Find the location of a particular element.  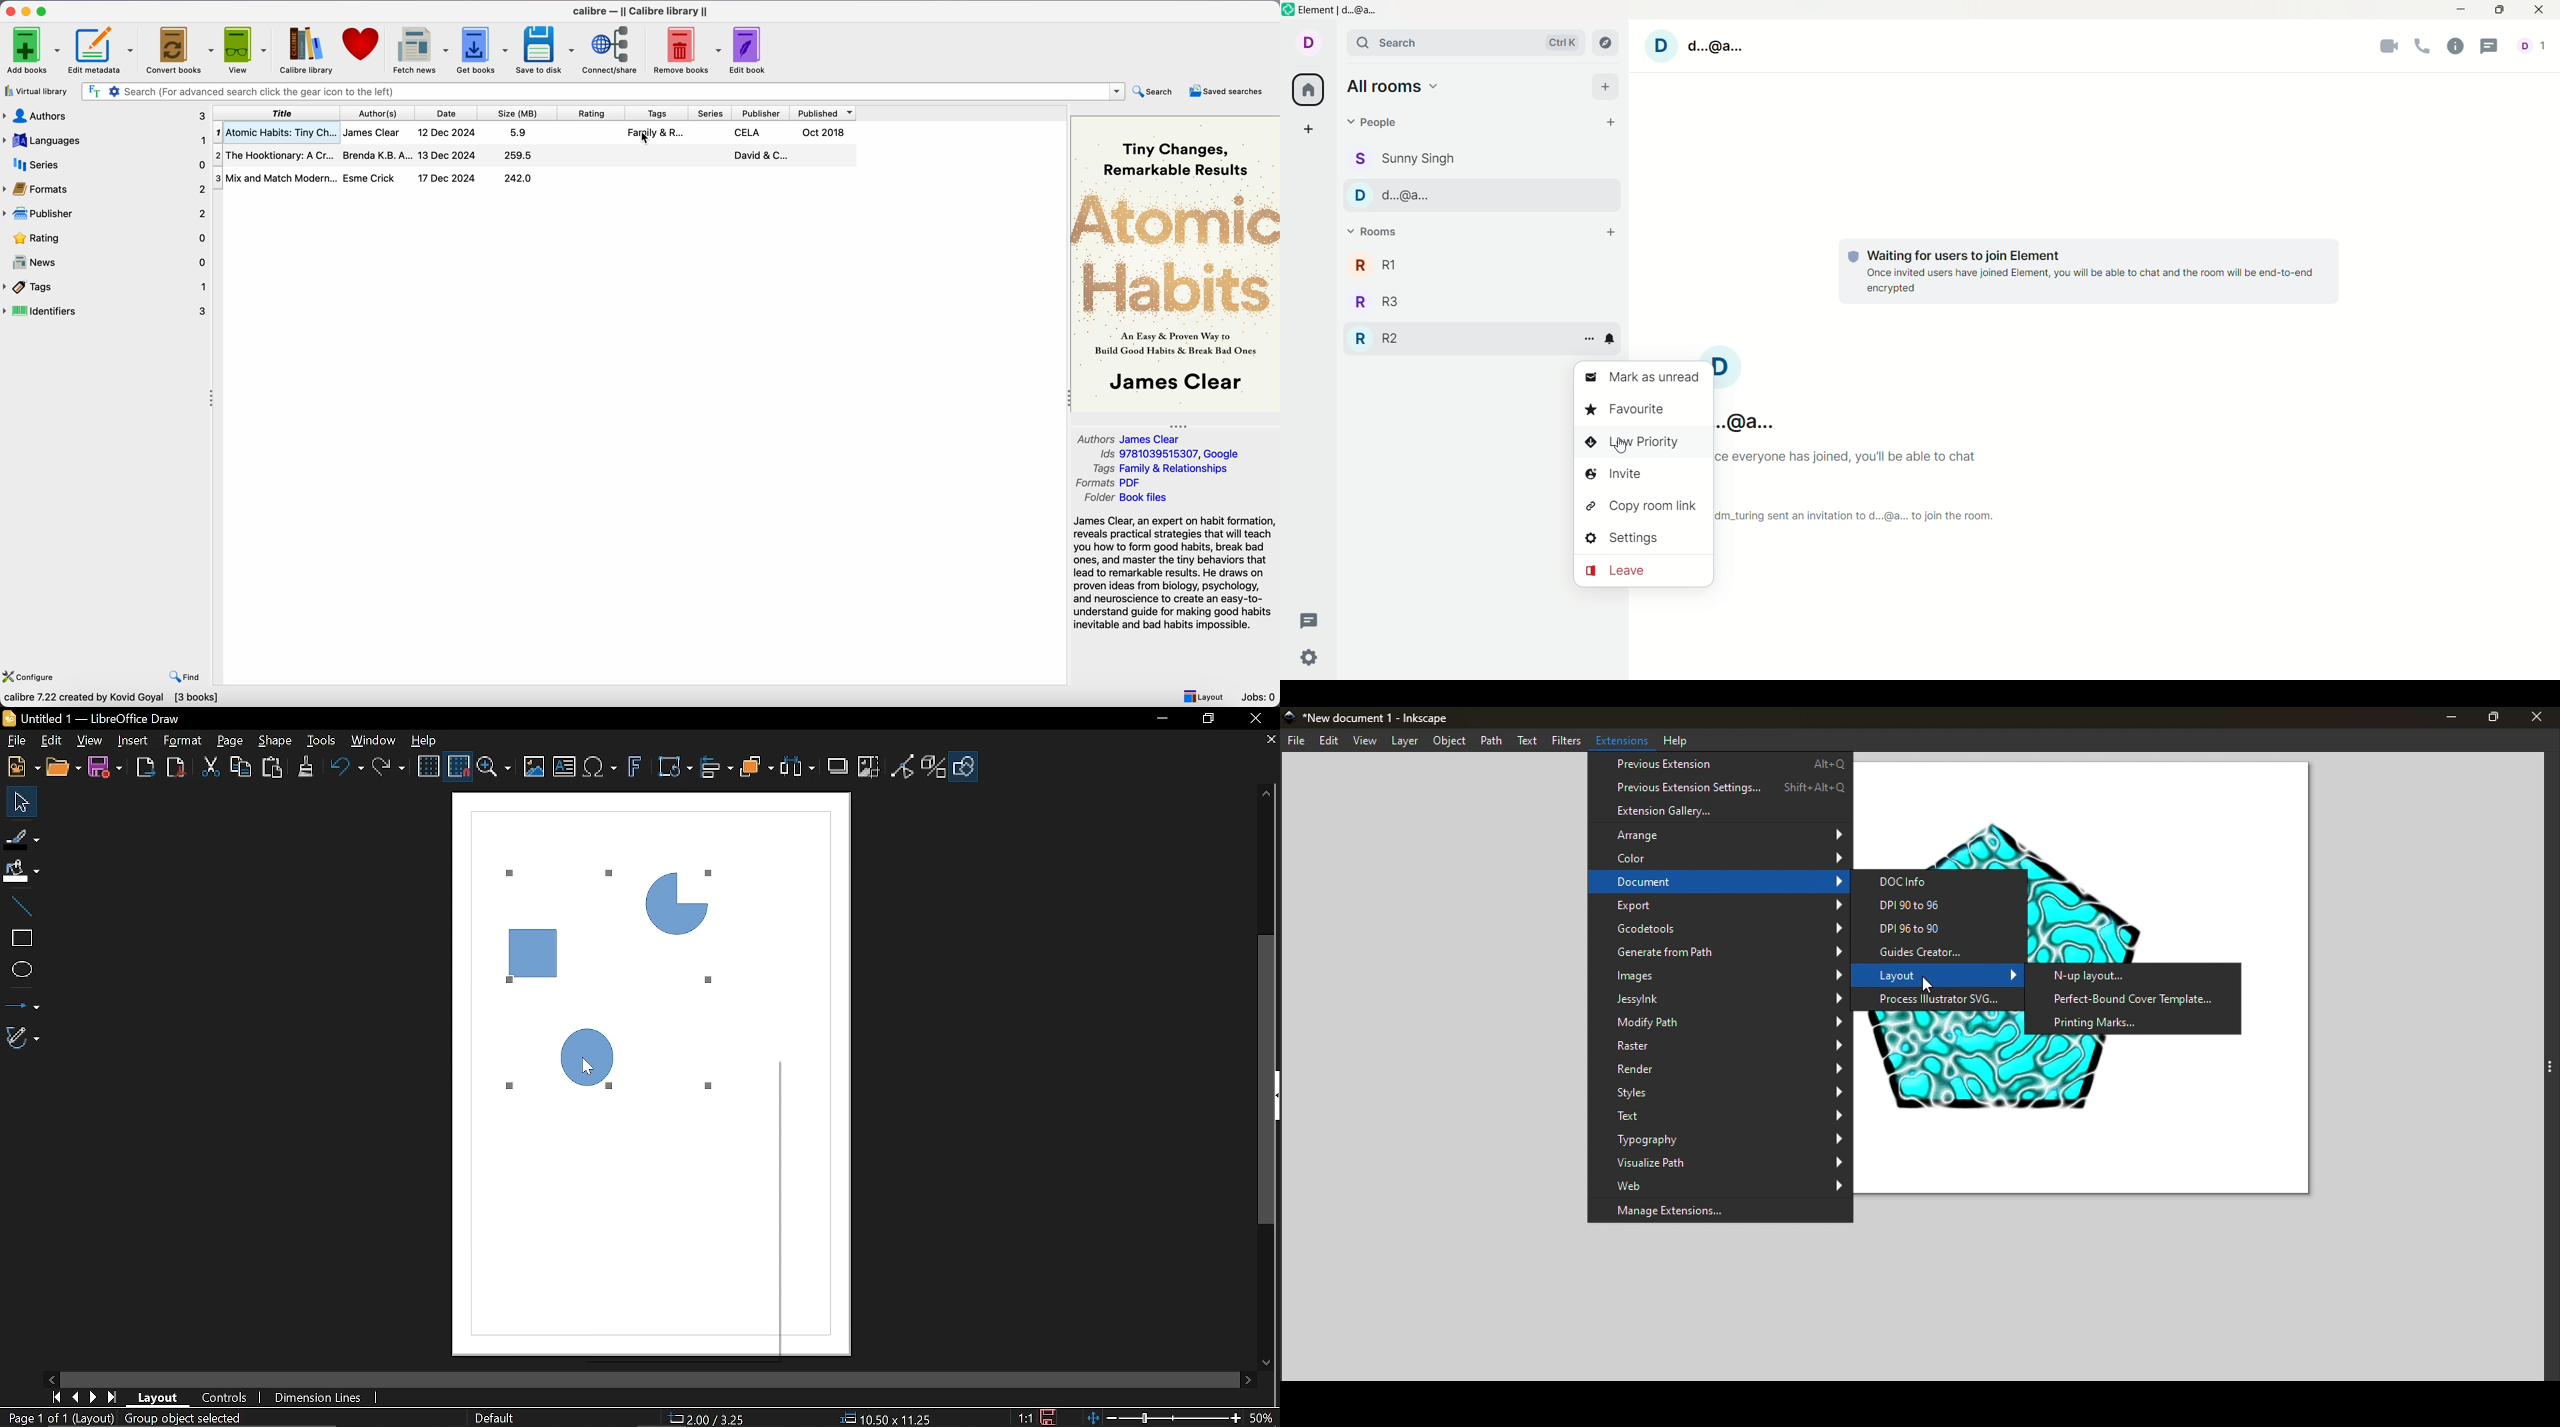

Edit is located at coordinates (1330, 742).